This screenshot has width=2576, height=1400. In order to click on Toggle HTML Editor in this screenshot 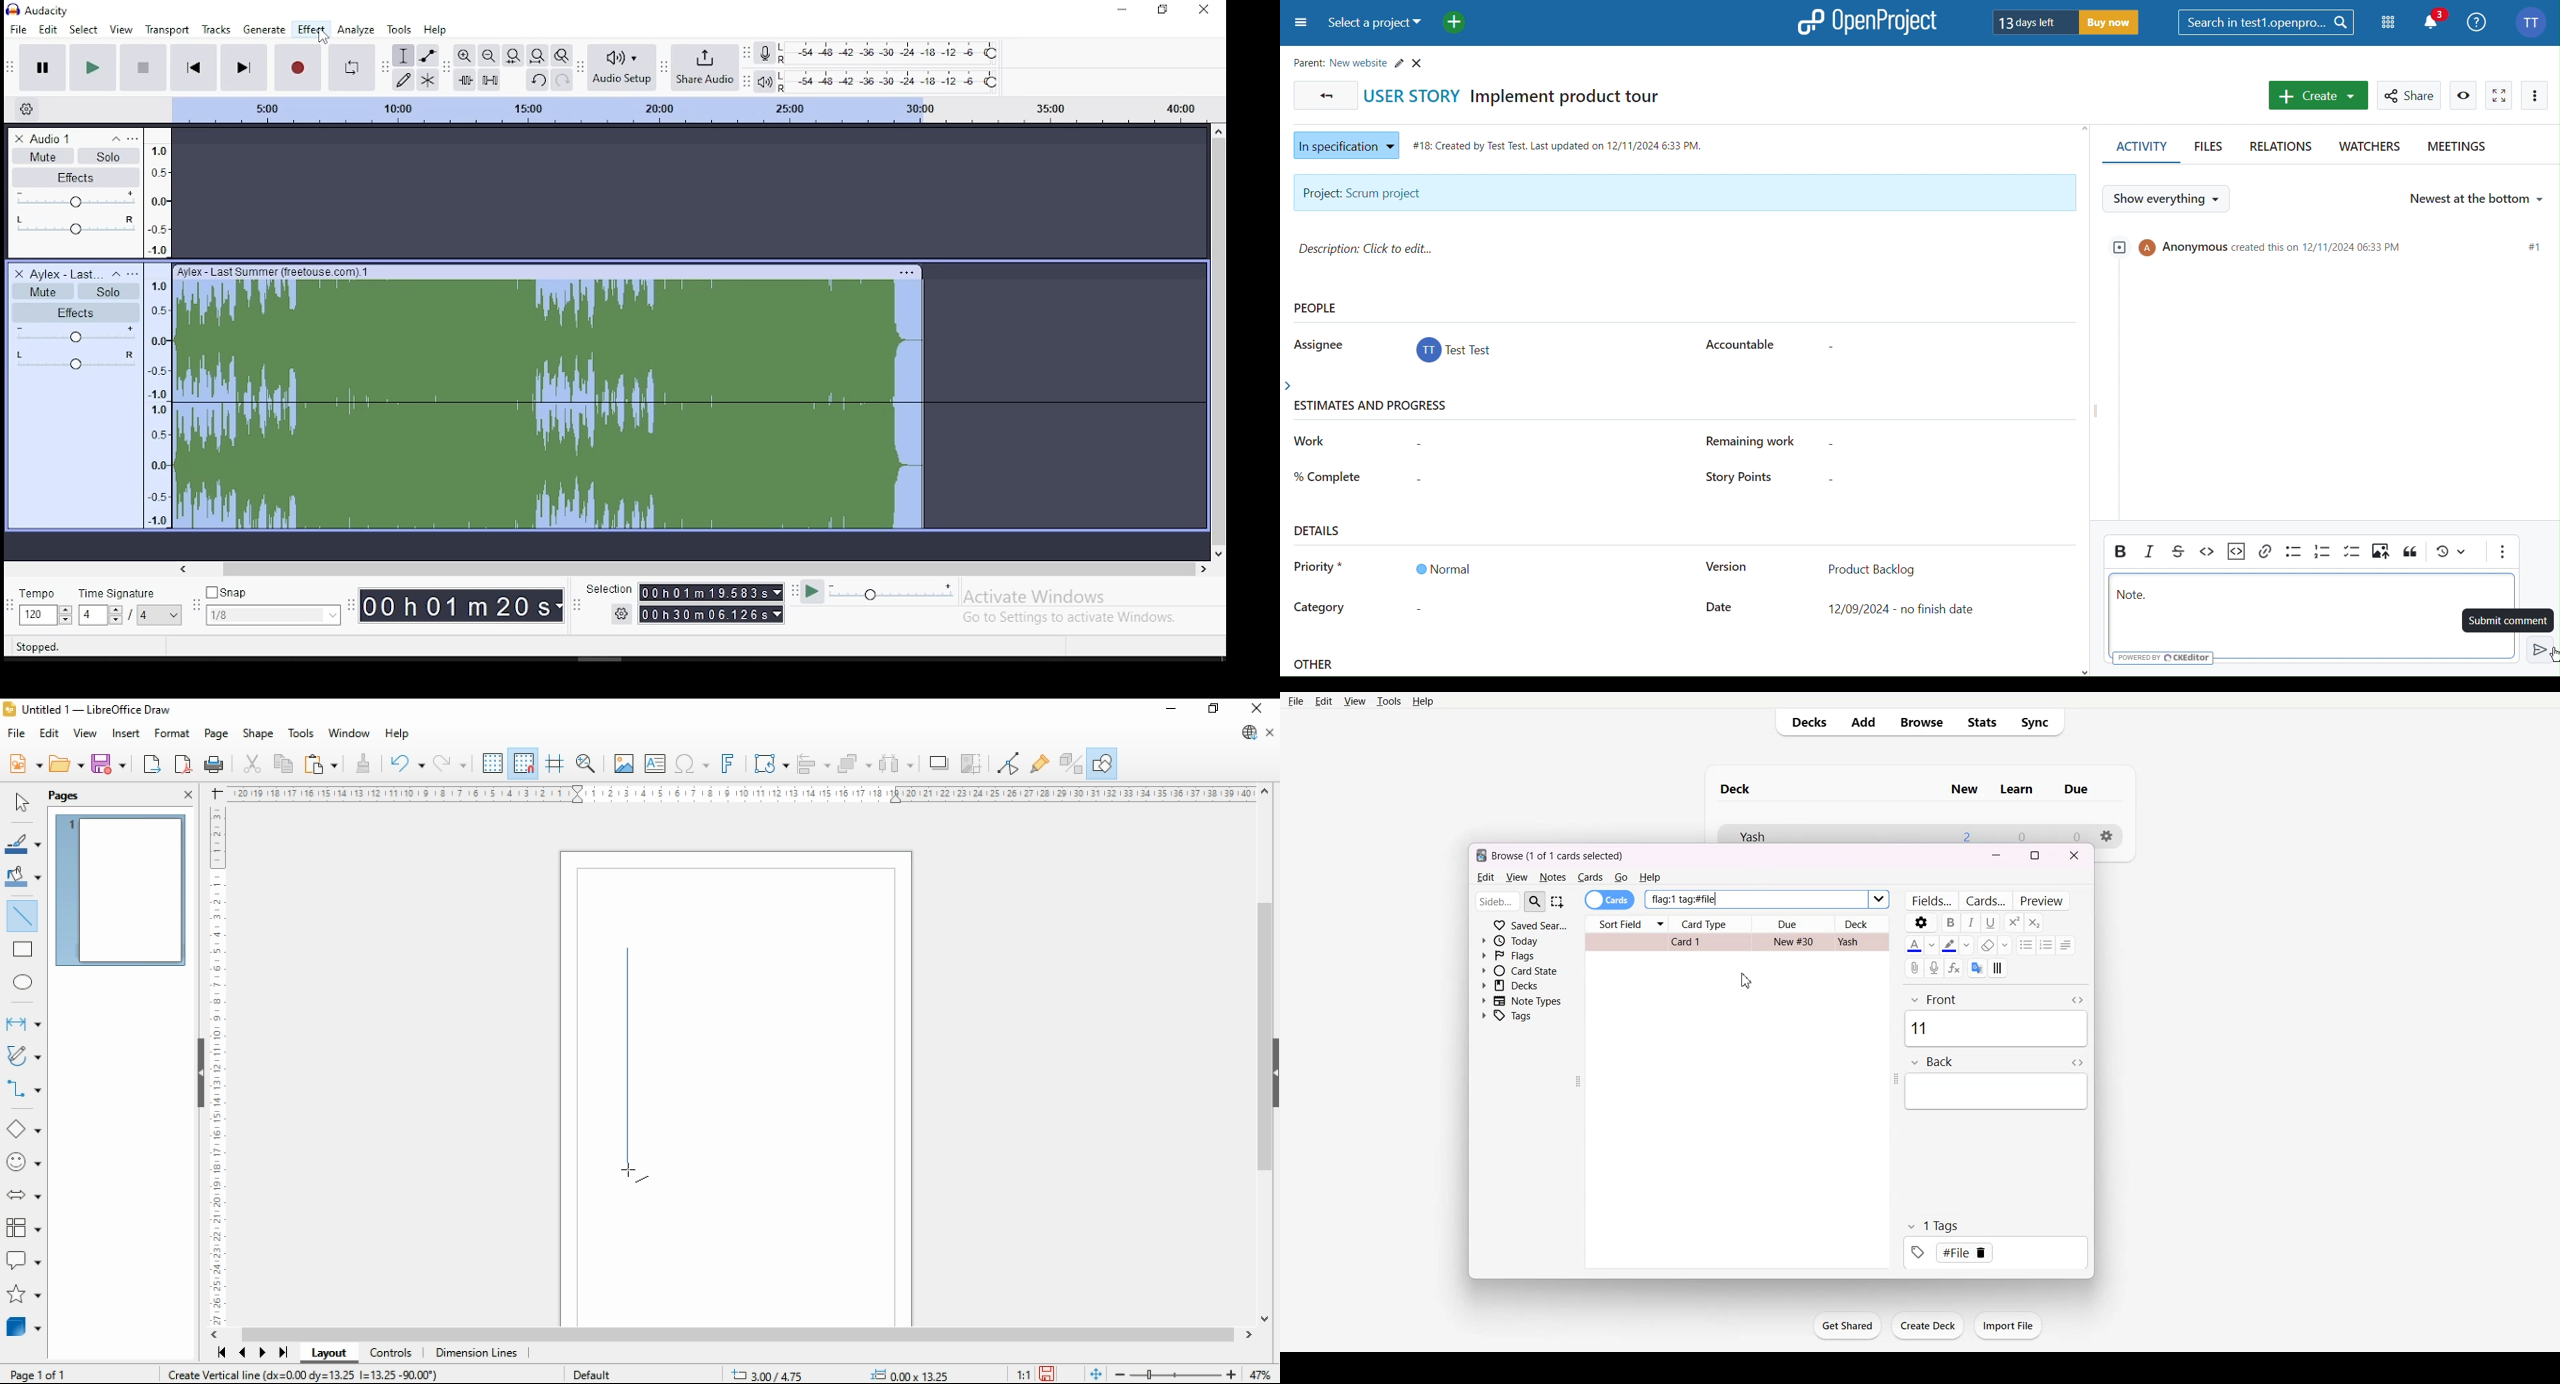, I will do `click(2079, 1000)`.